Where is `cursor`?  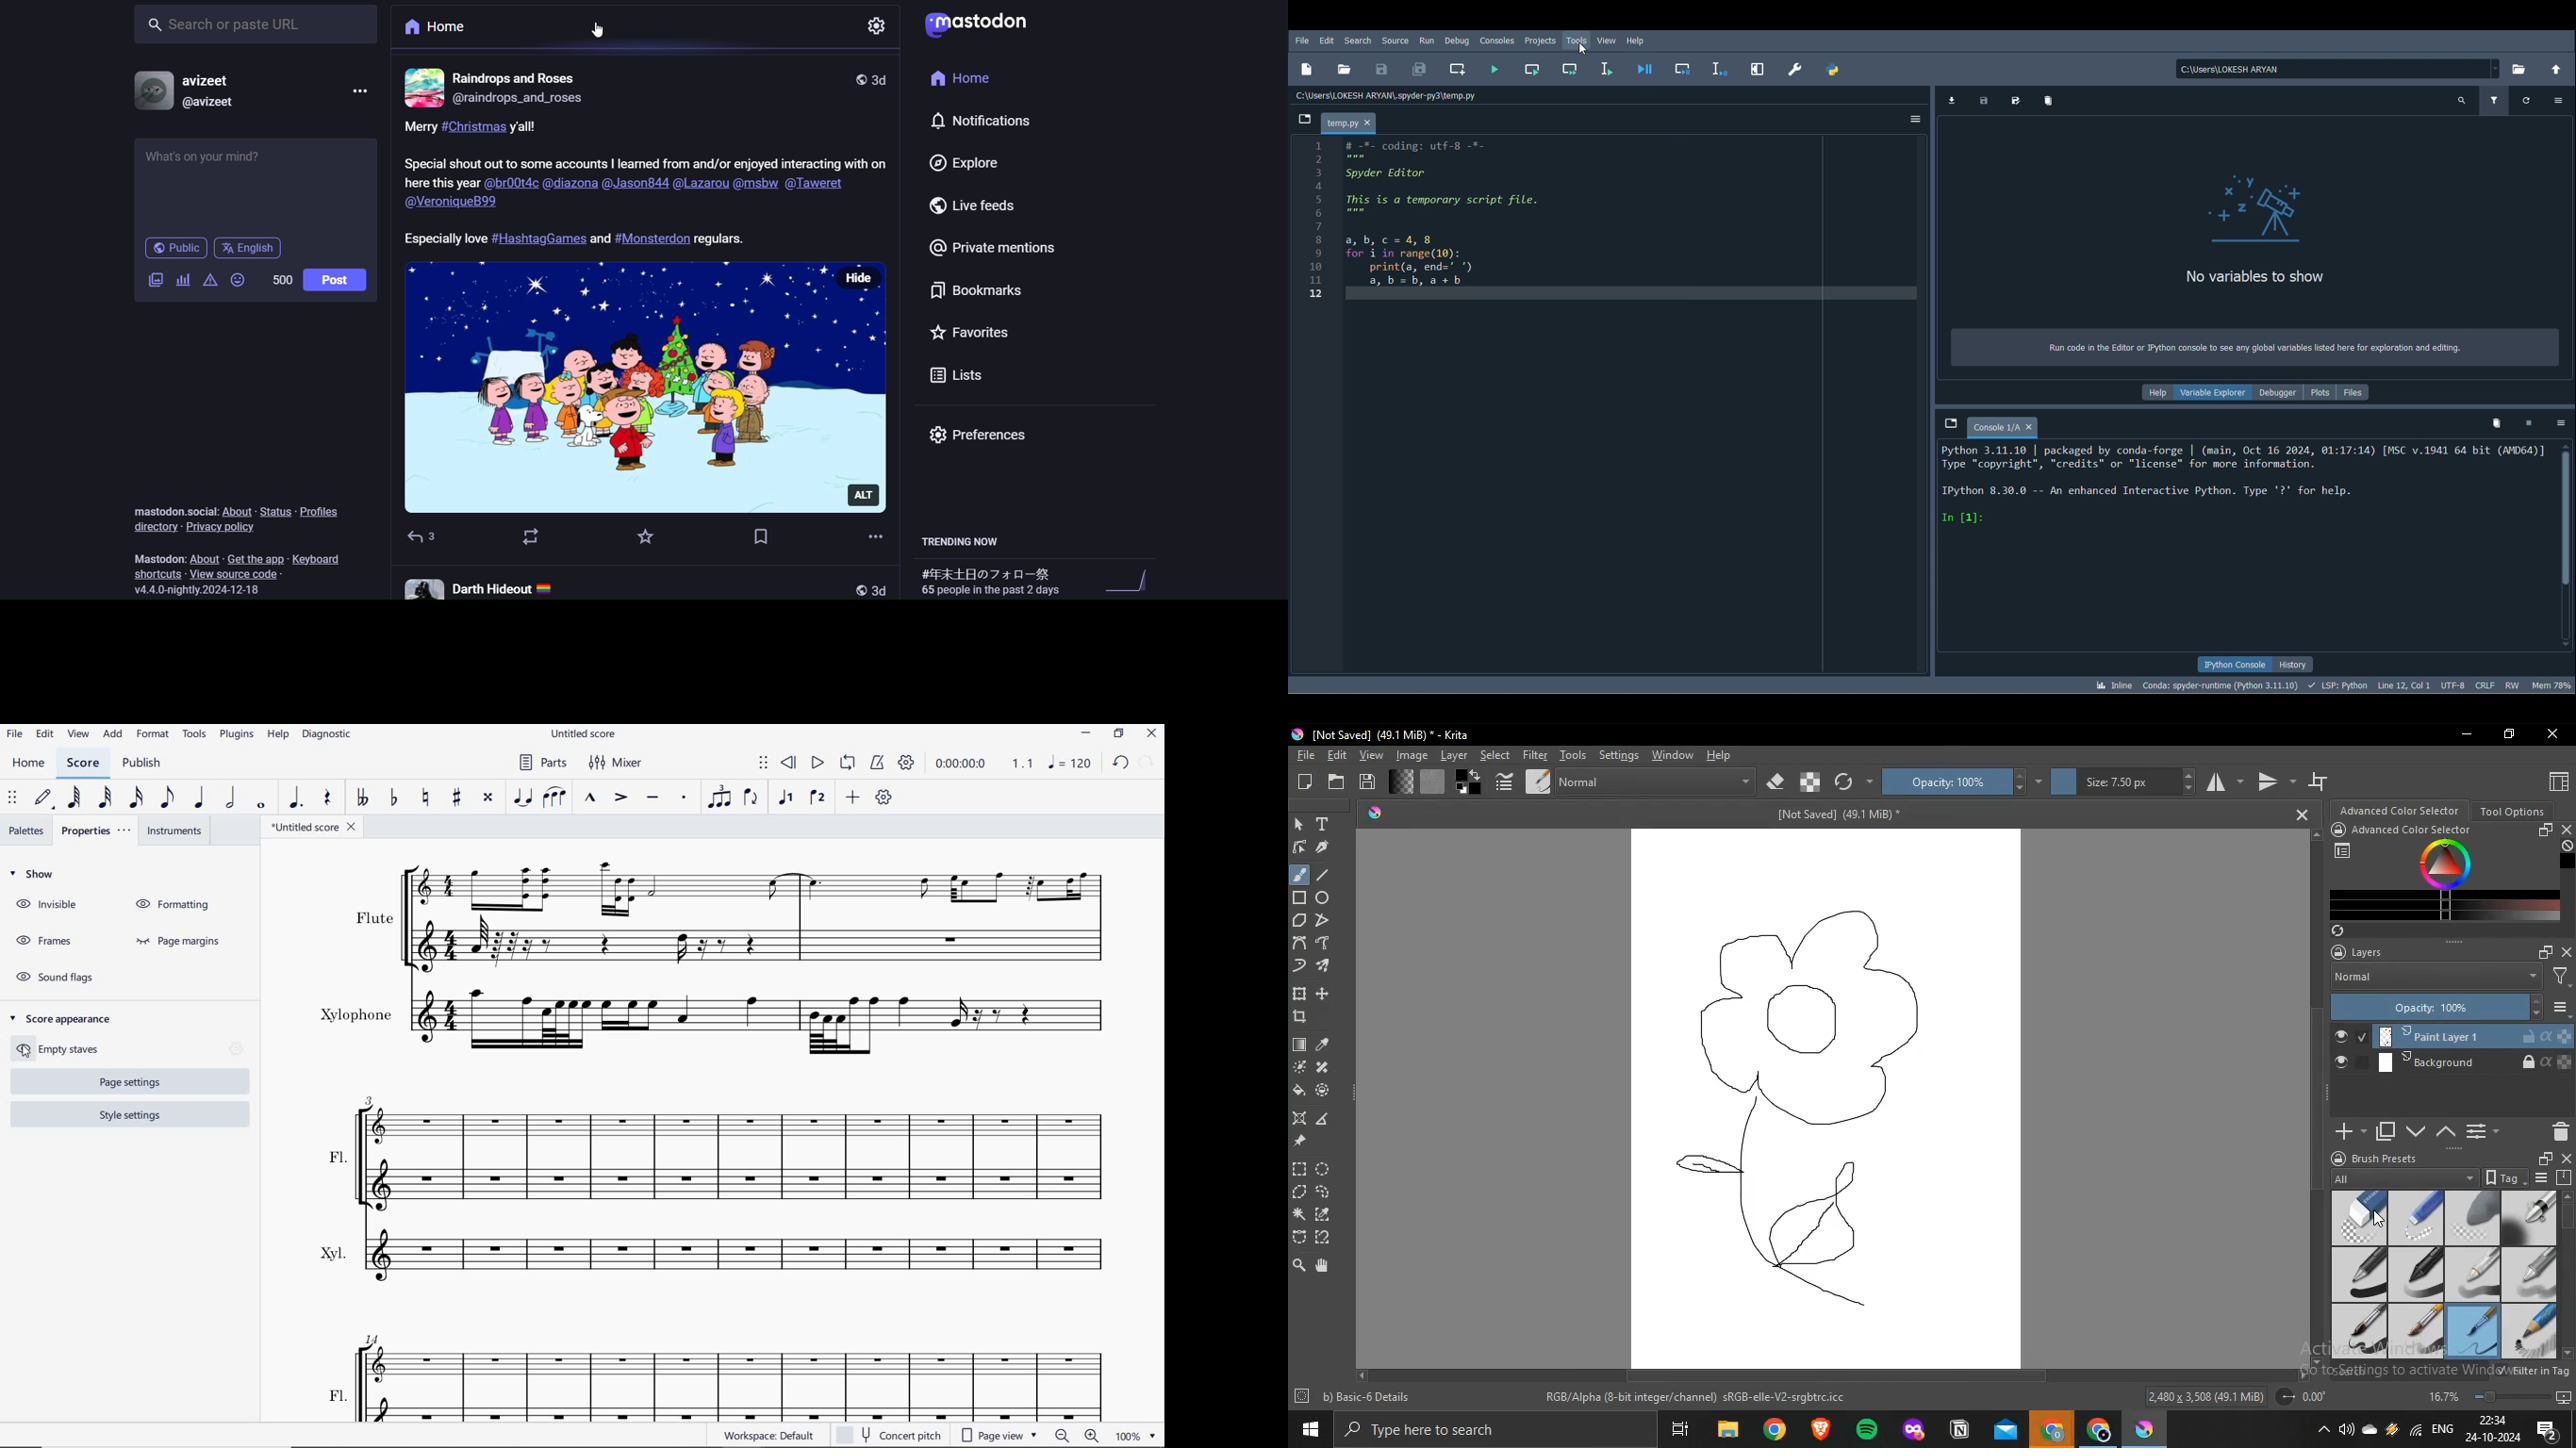 cursor is located at coordinates (24, 1055).